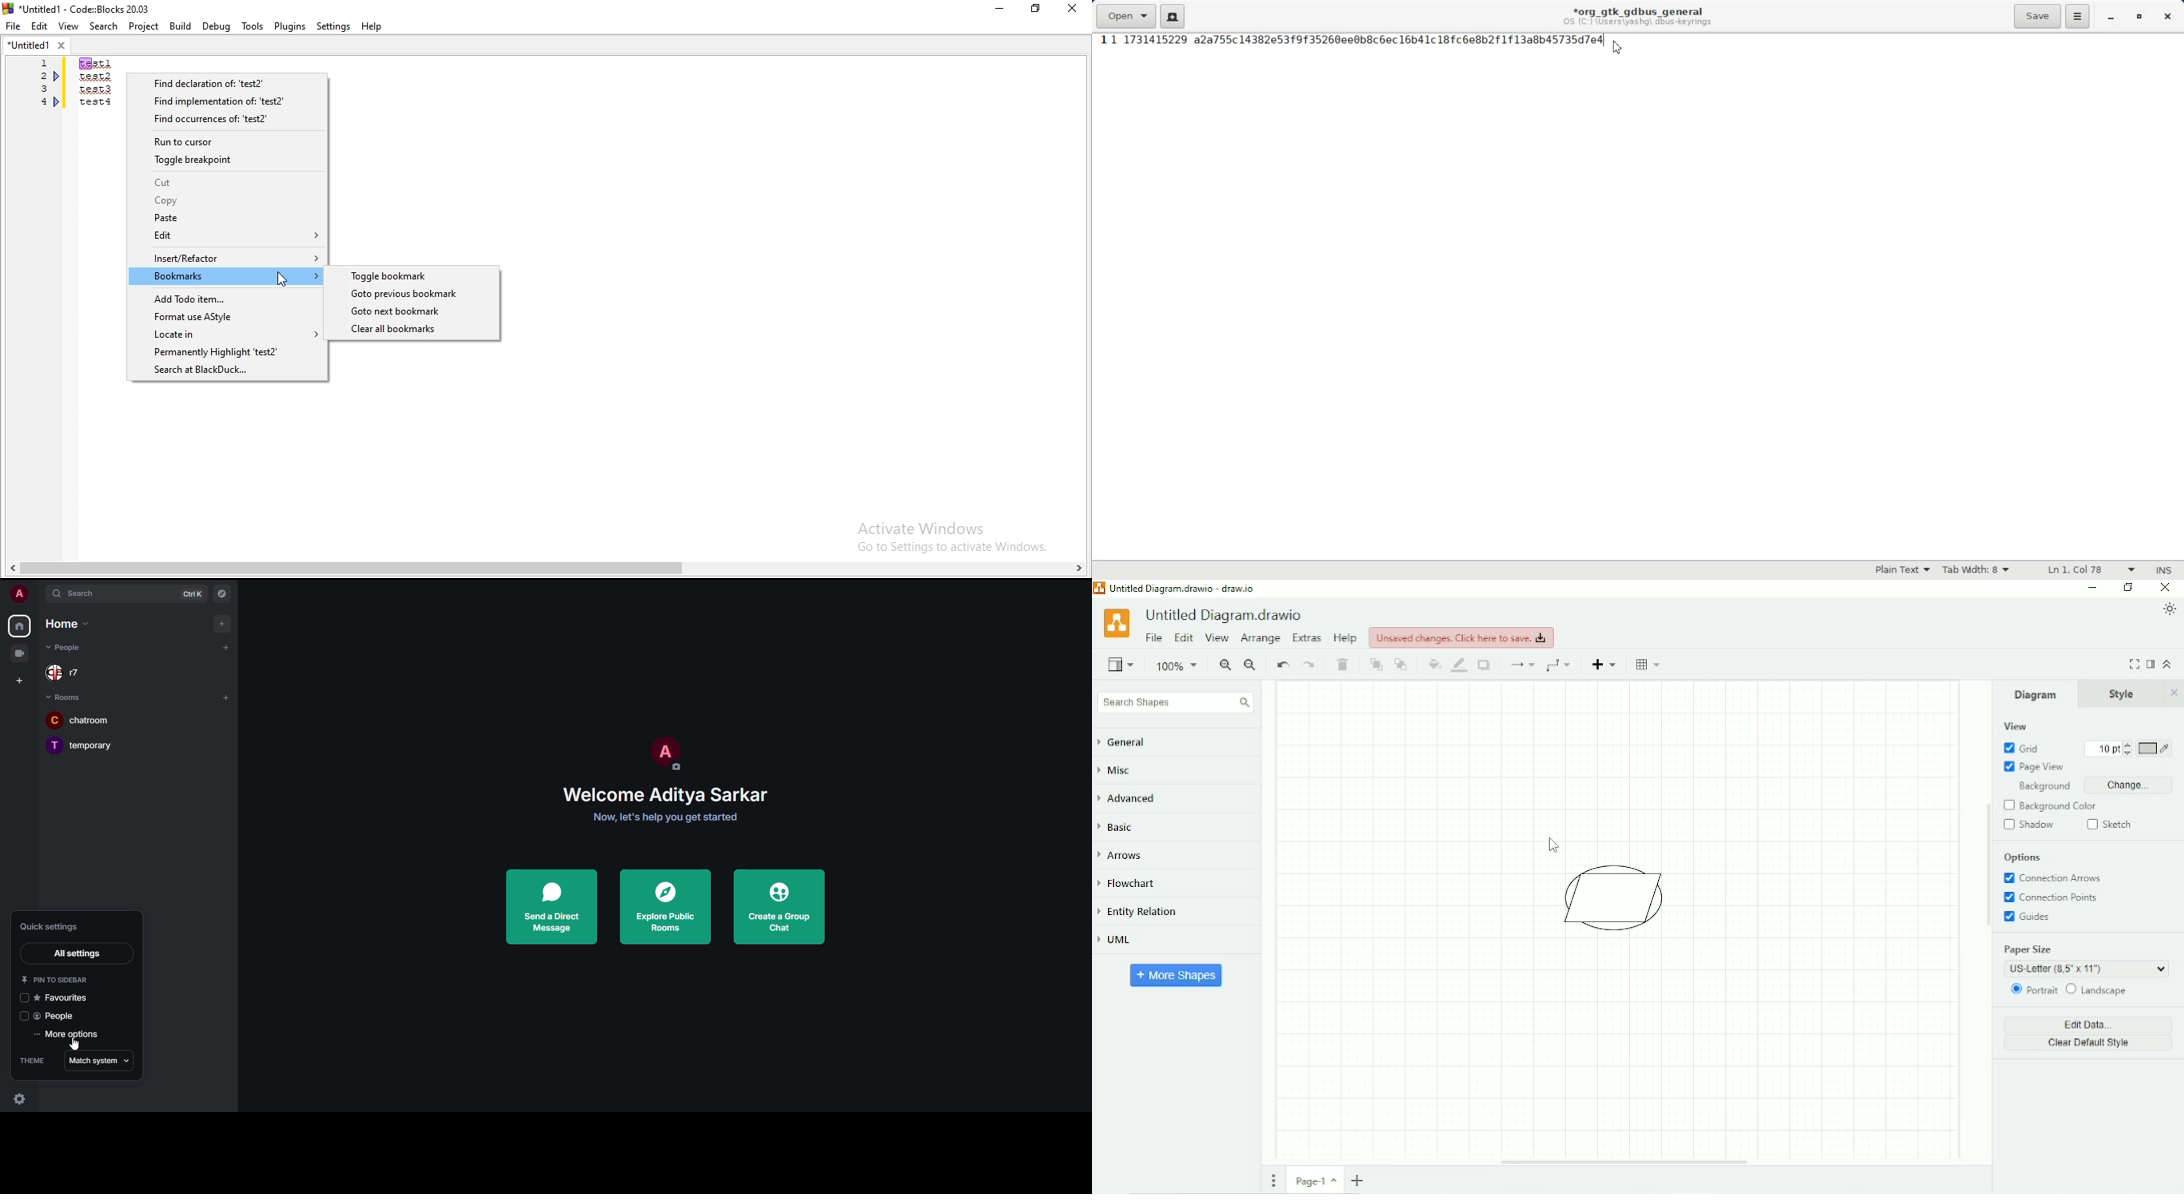 This screenshot has height=1204, width=2184. What do you see at coordinates (2112, 824) in the screenshot?
I see `Sketch` at bounding box center [2112, 824].